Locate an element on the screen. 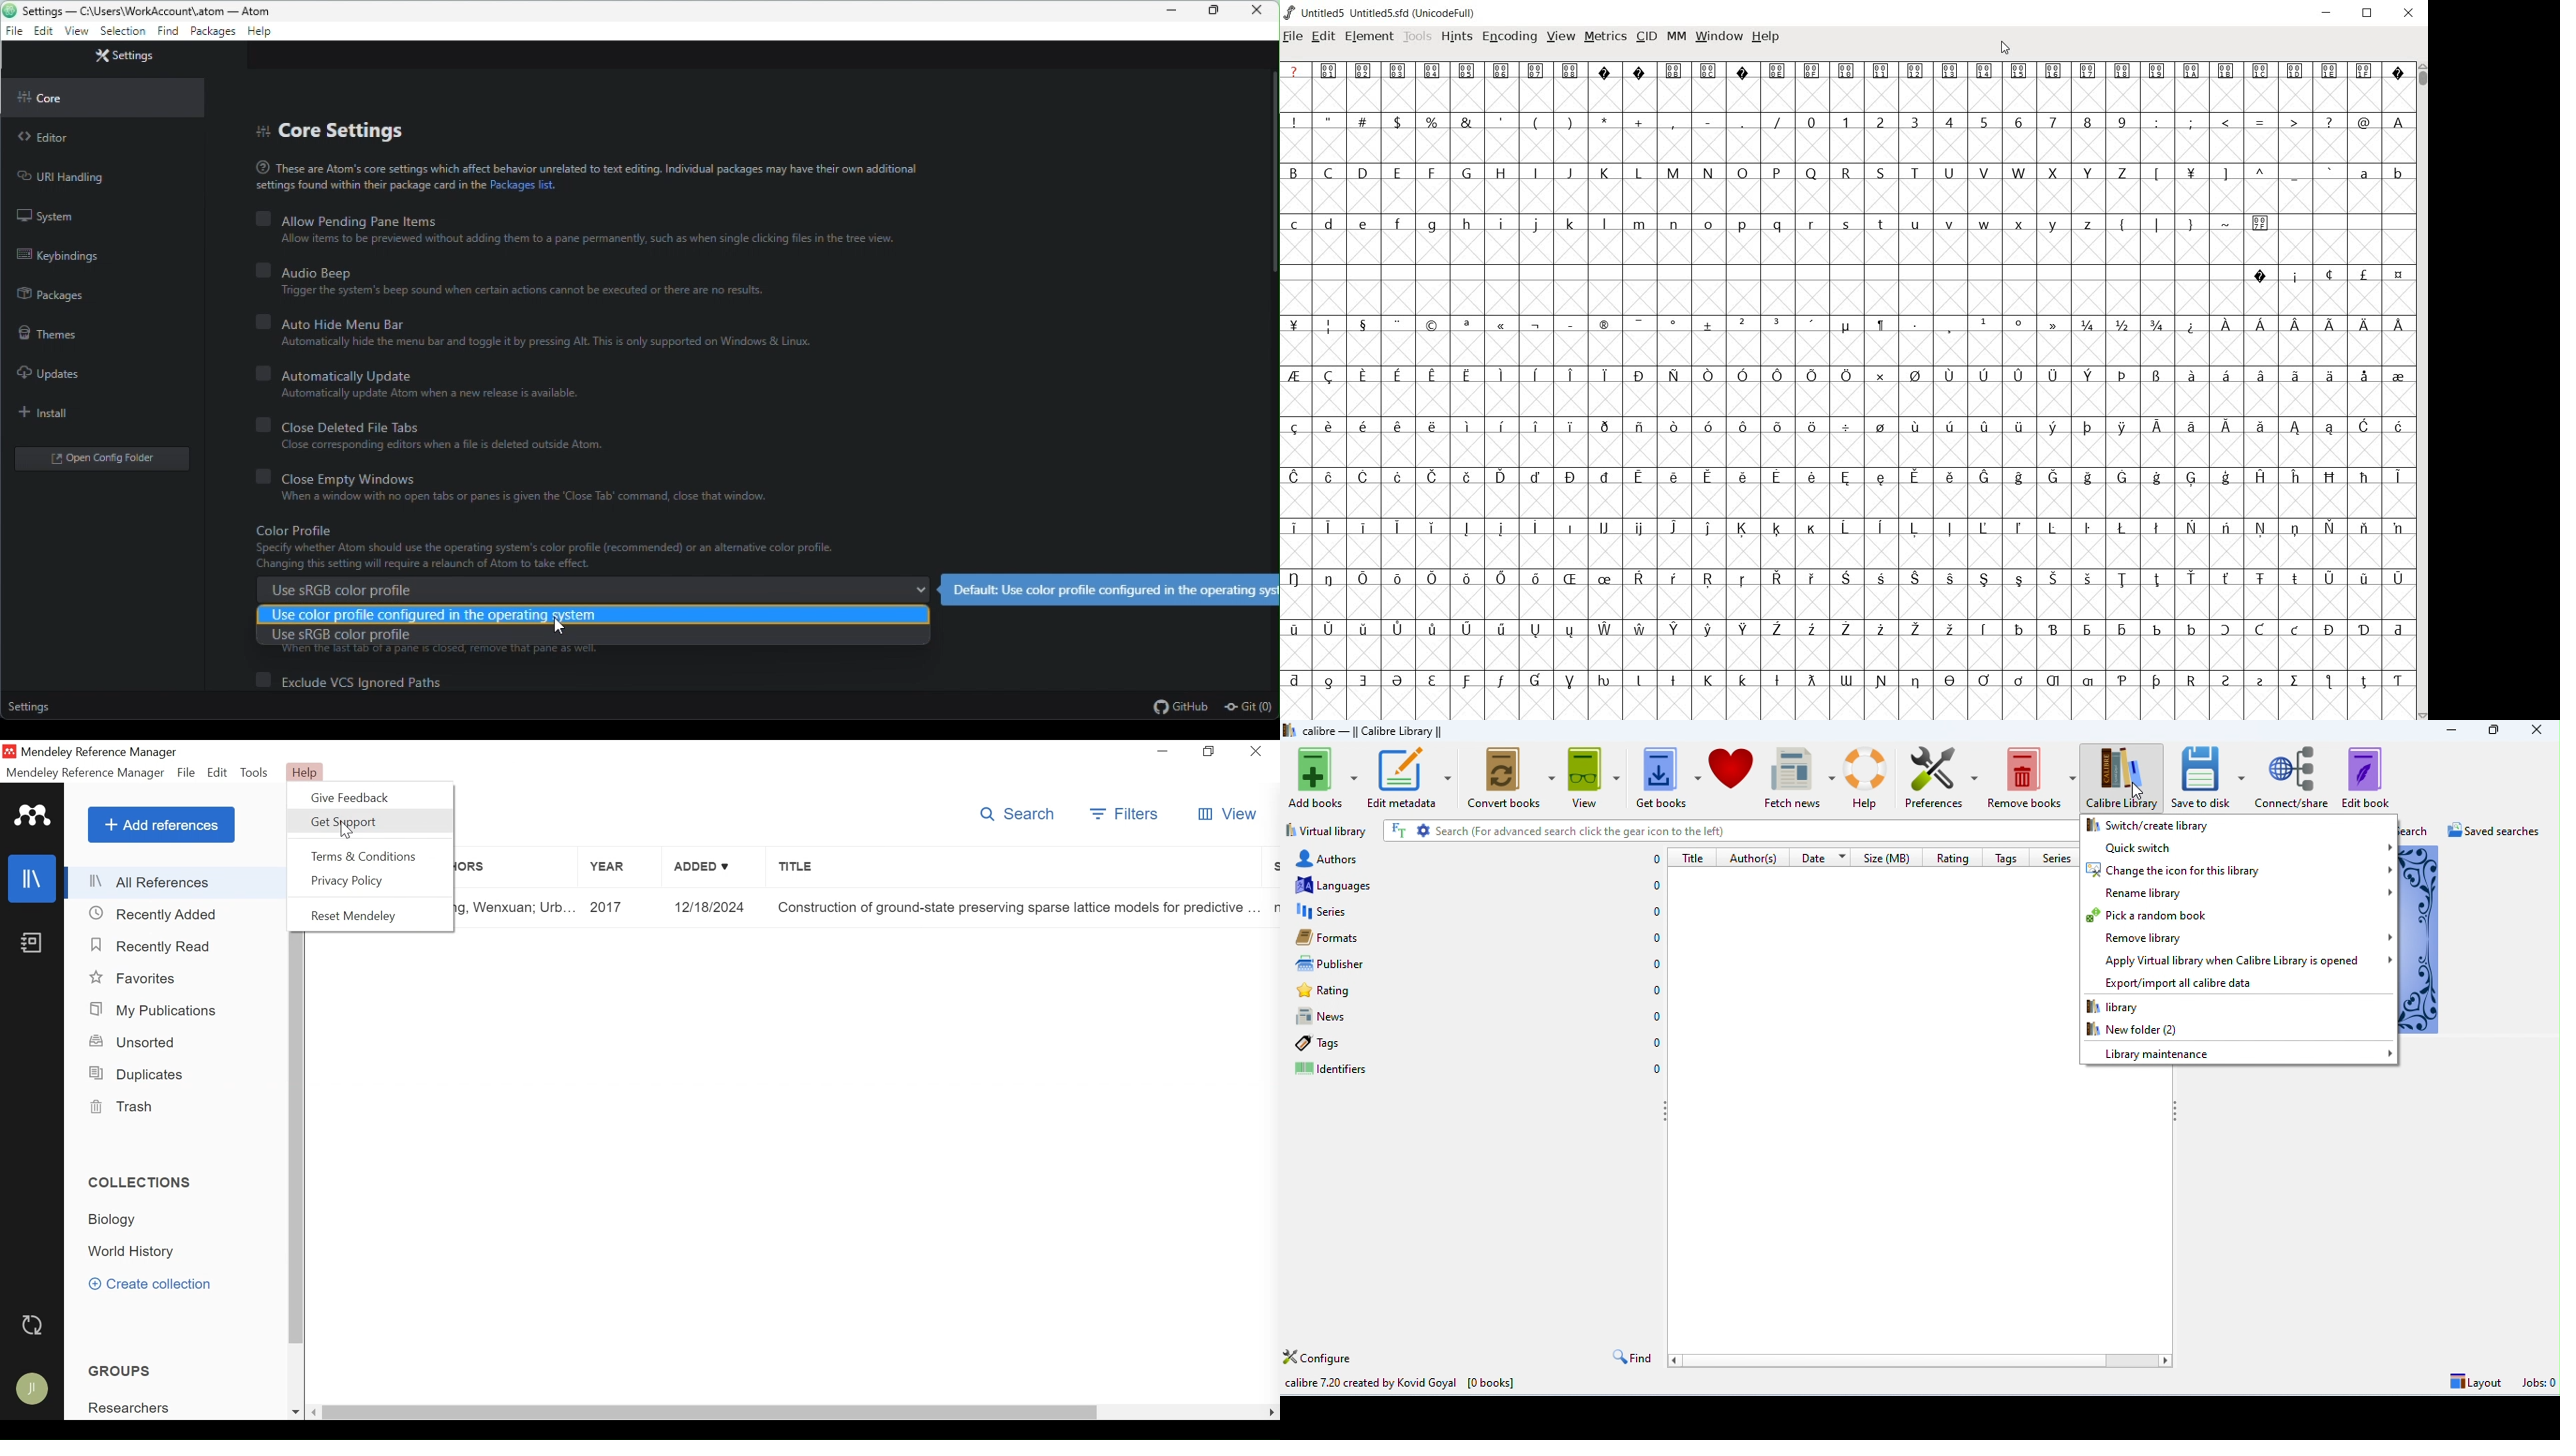 This screenshot has width=2576, height=1456. Symbol is located at coordinates (1501, 630).